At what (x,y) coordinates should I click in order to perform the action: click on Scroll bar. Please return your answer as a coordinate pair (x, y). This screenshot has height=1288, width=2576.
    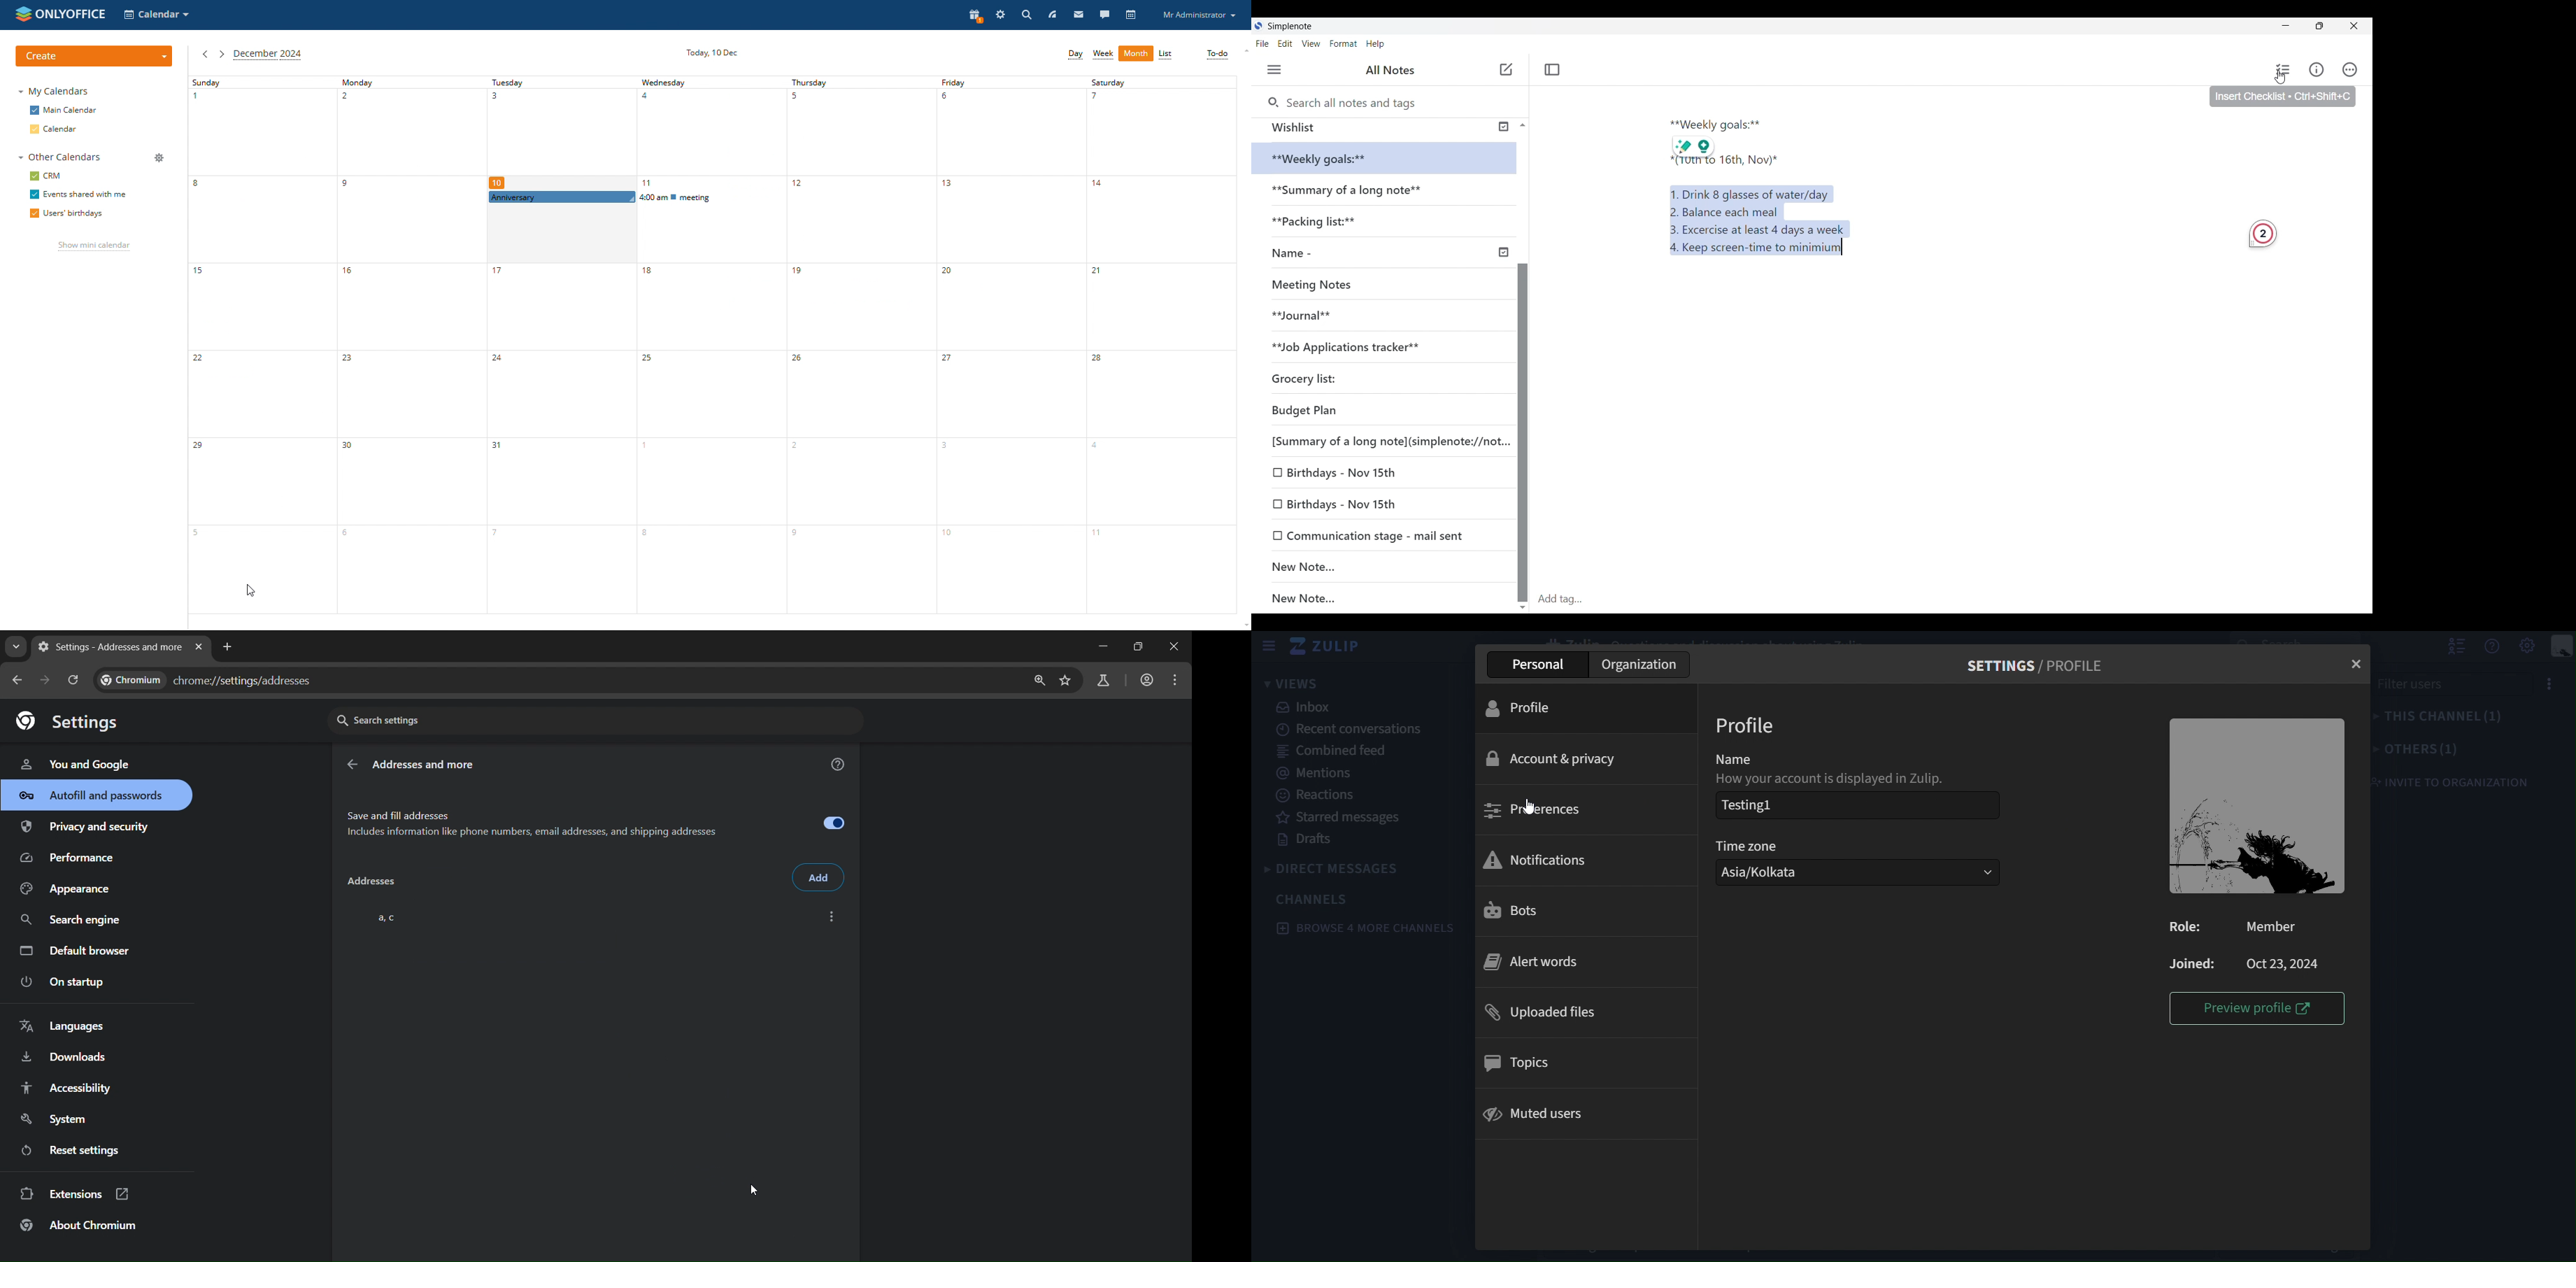
    Looking at the image, I should click on (1522, 403).